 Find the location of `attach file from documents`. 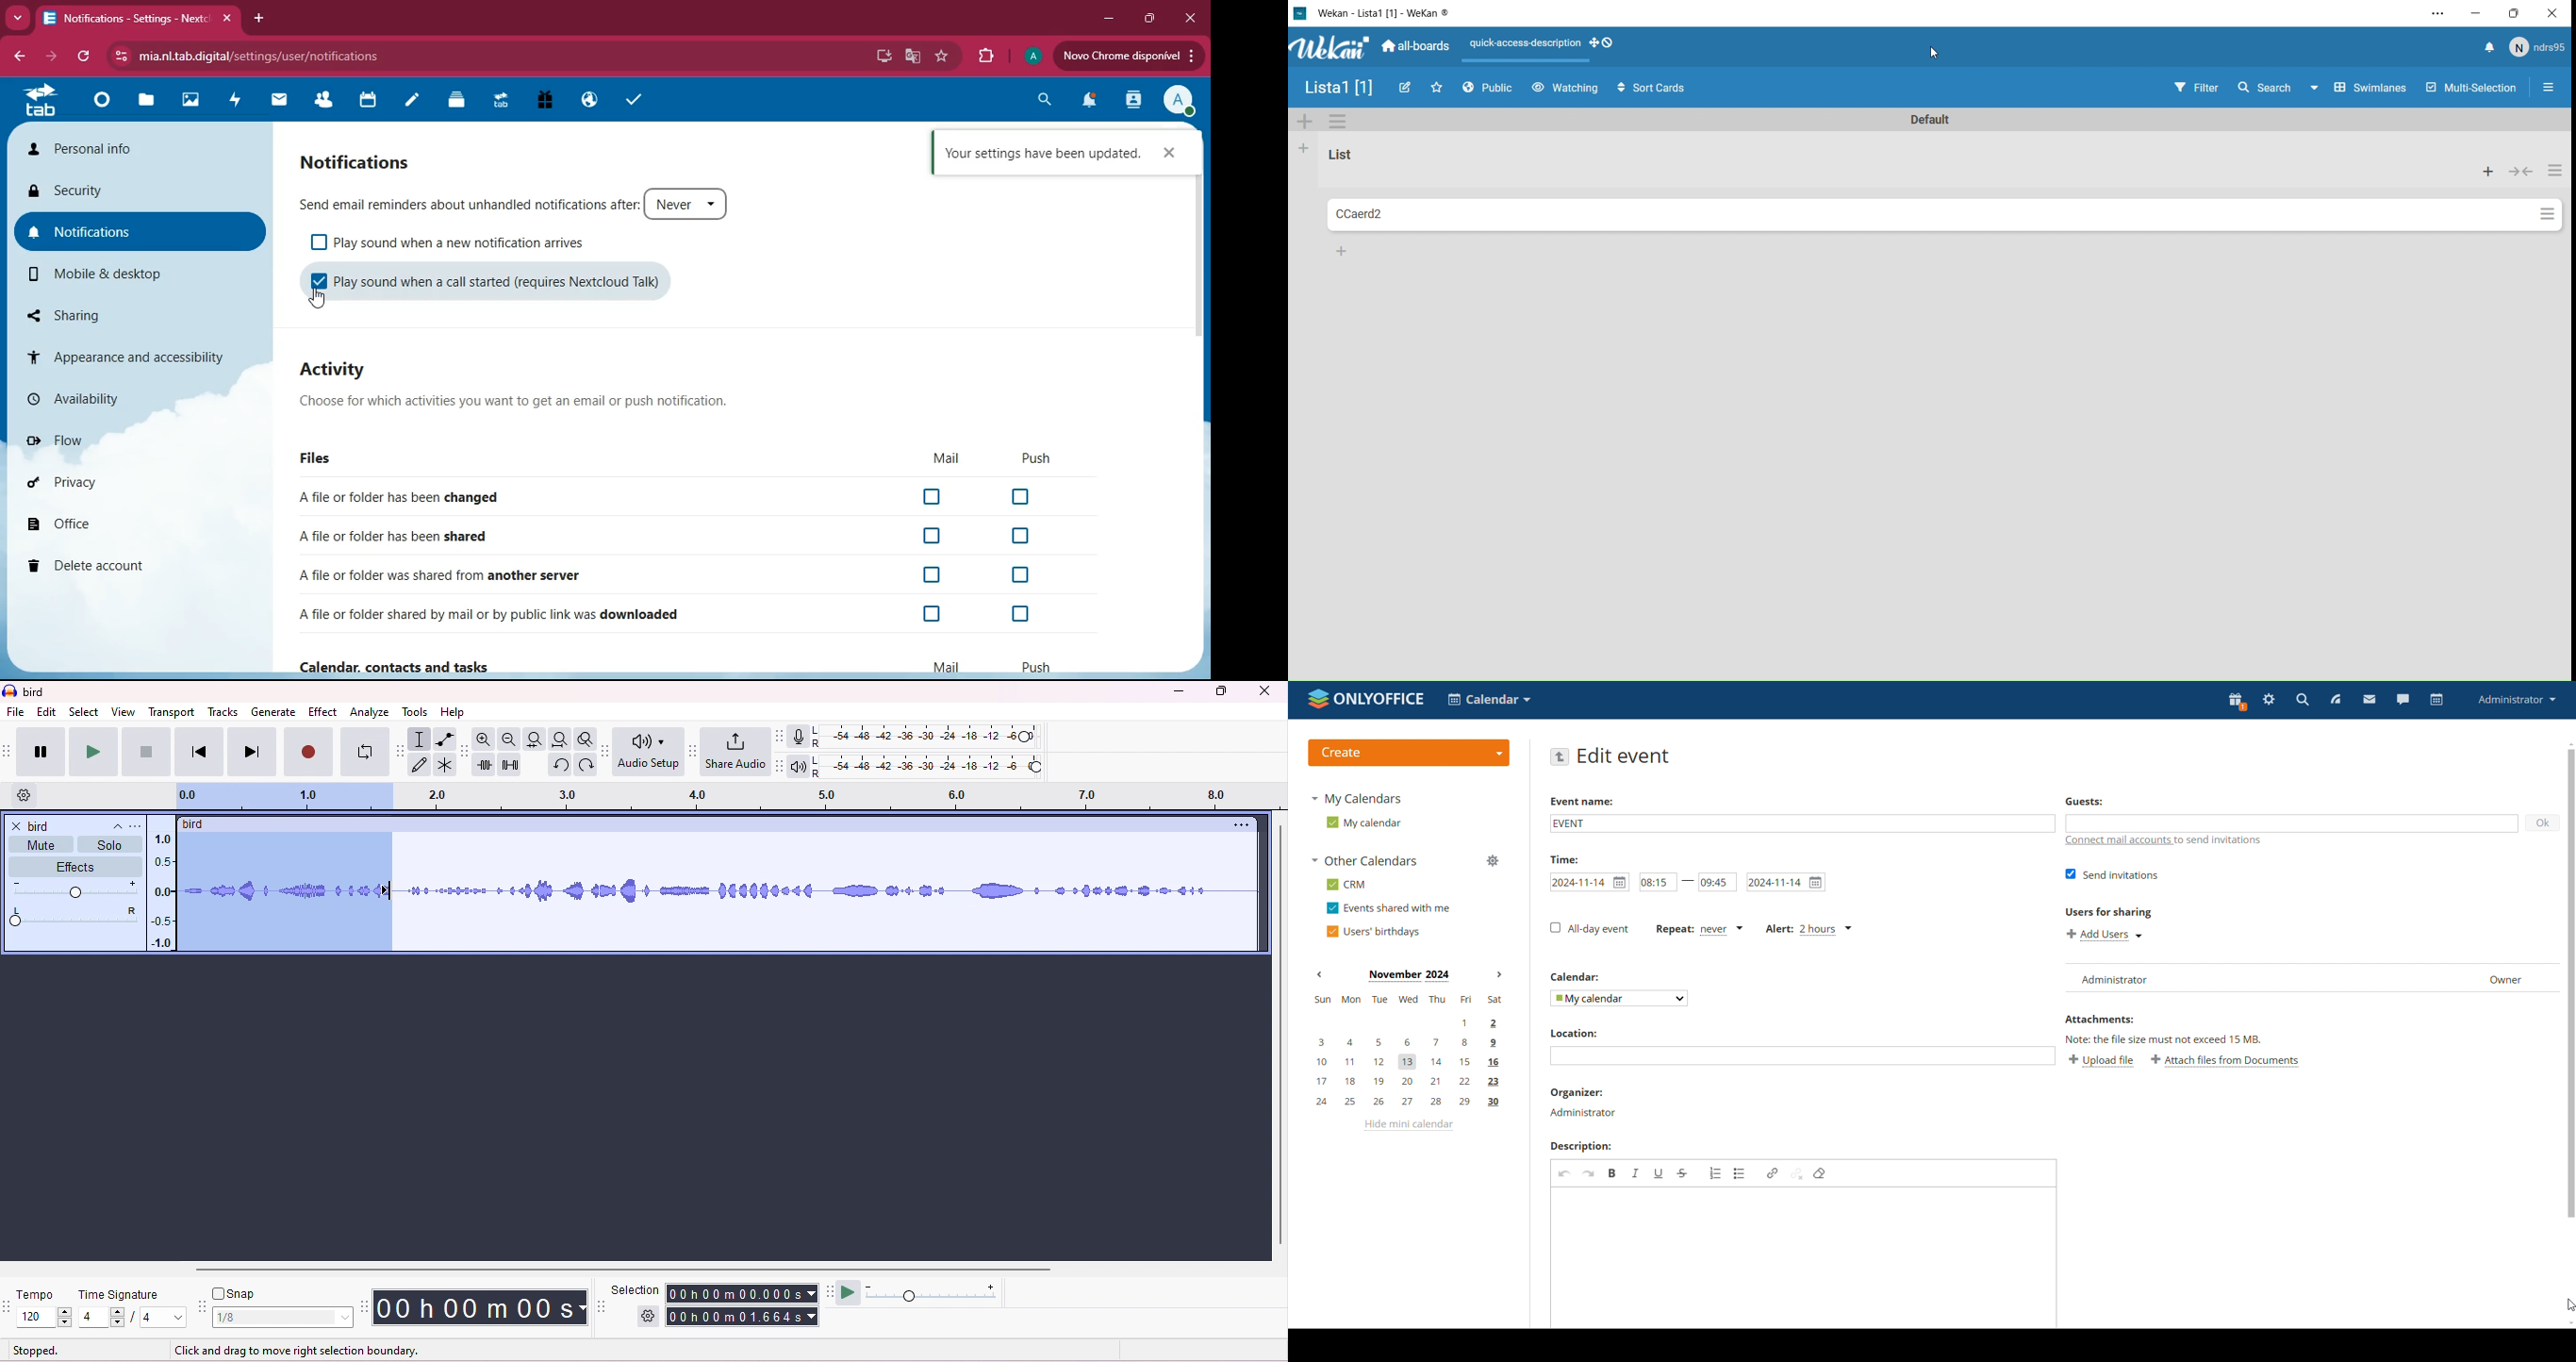

attach file from documents is located at coordinates (2224, 1062).